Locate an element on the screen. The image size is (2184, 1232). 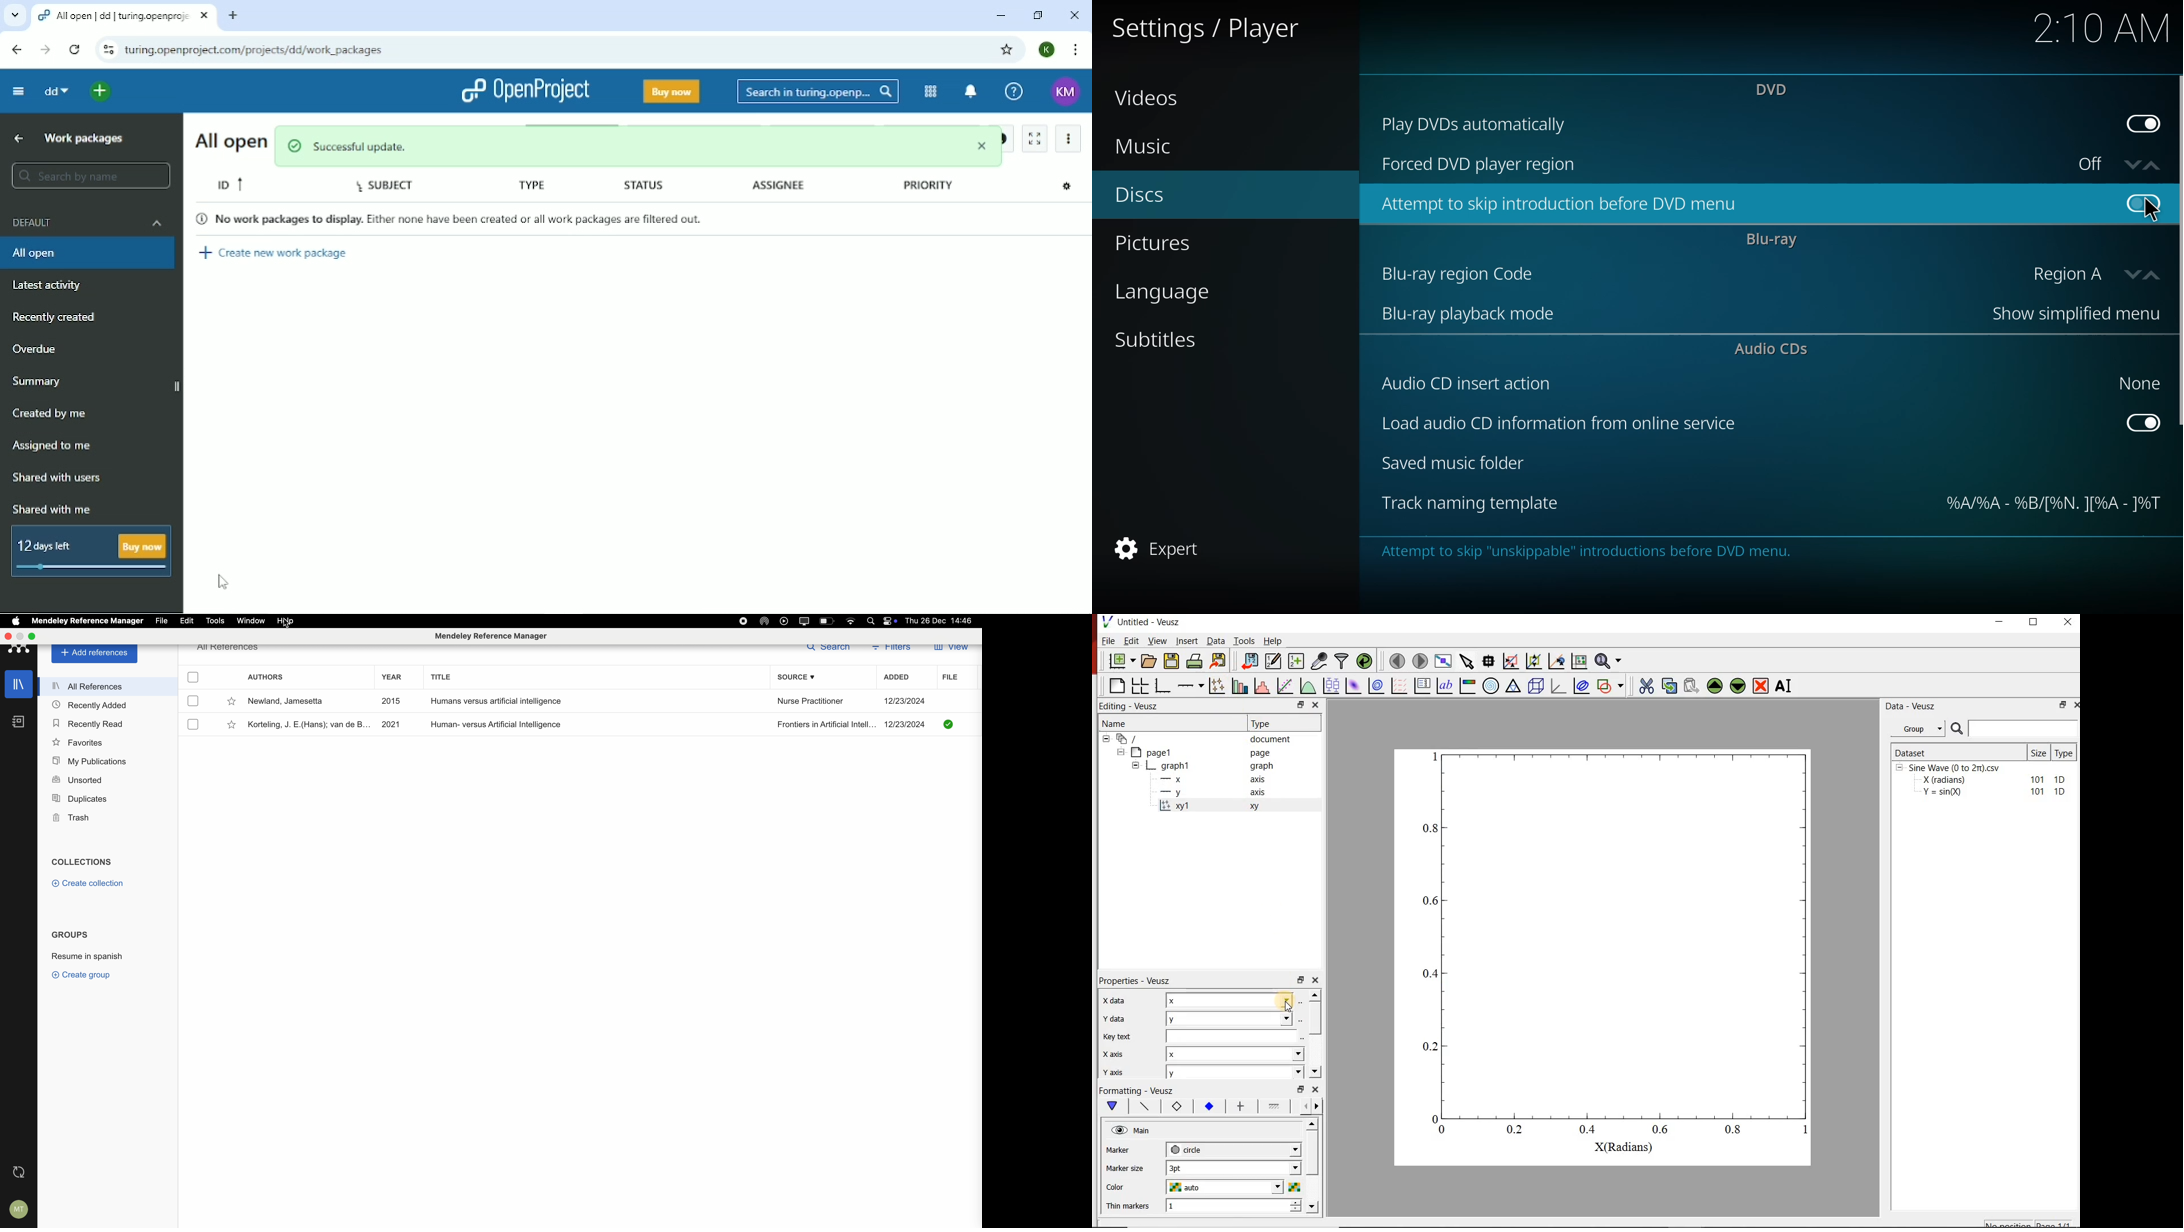
Trash is located at coordinates (72, 817).